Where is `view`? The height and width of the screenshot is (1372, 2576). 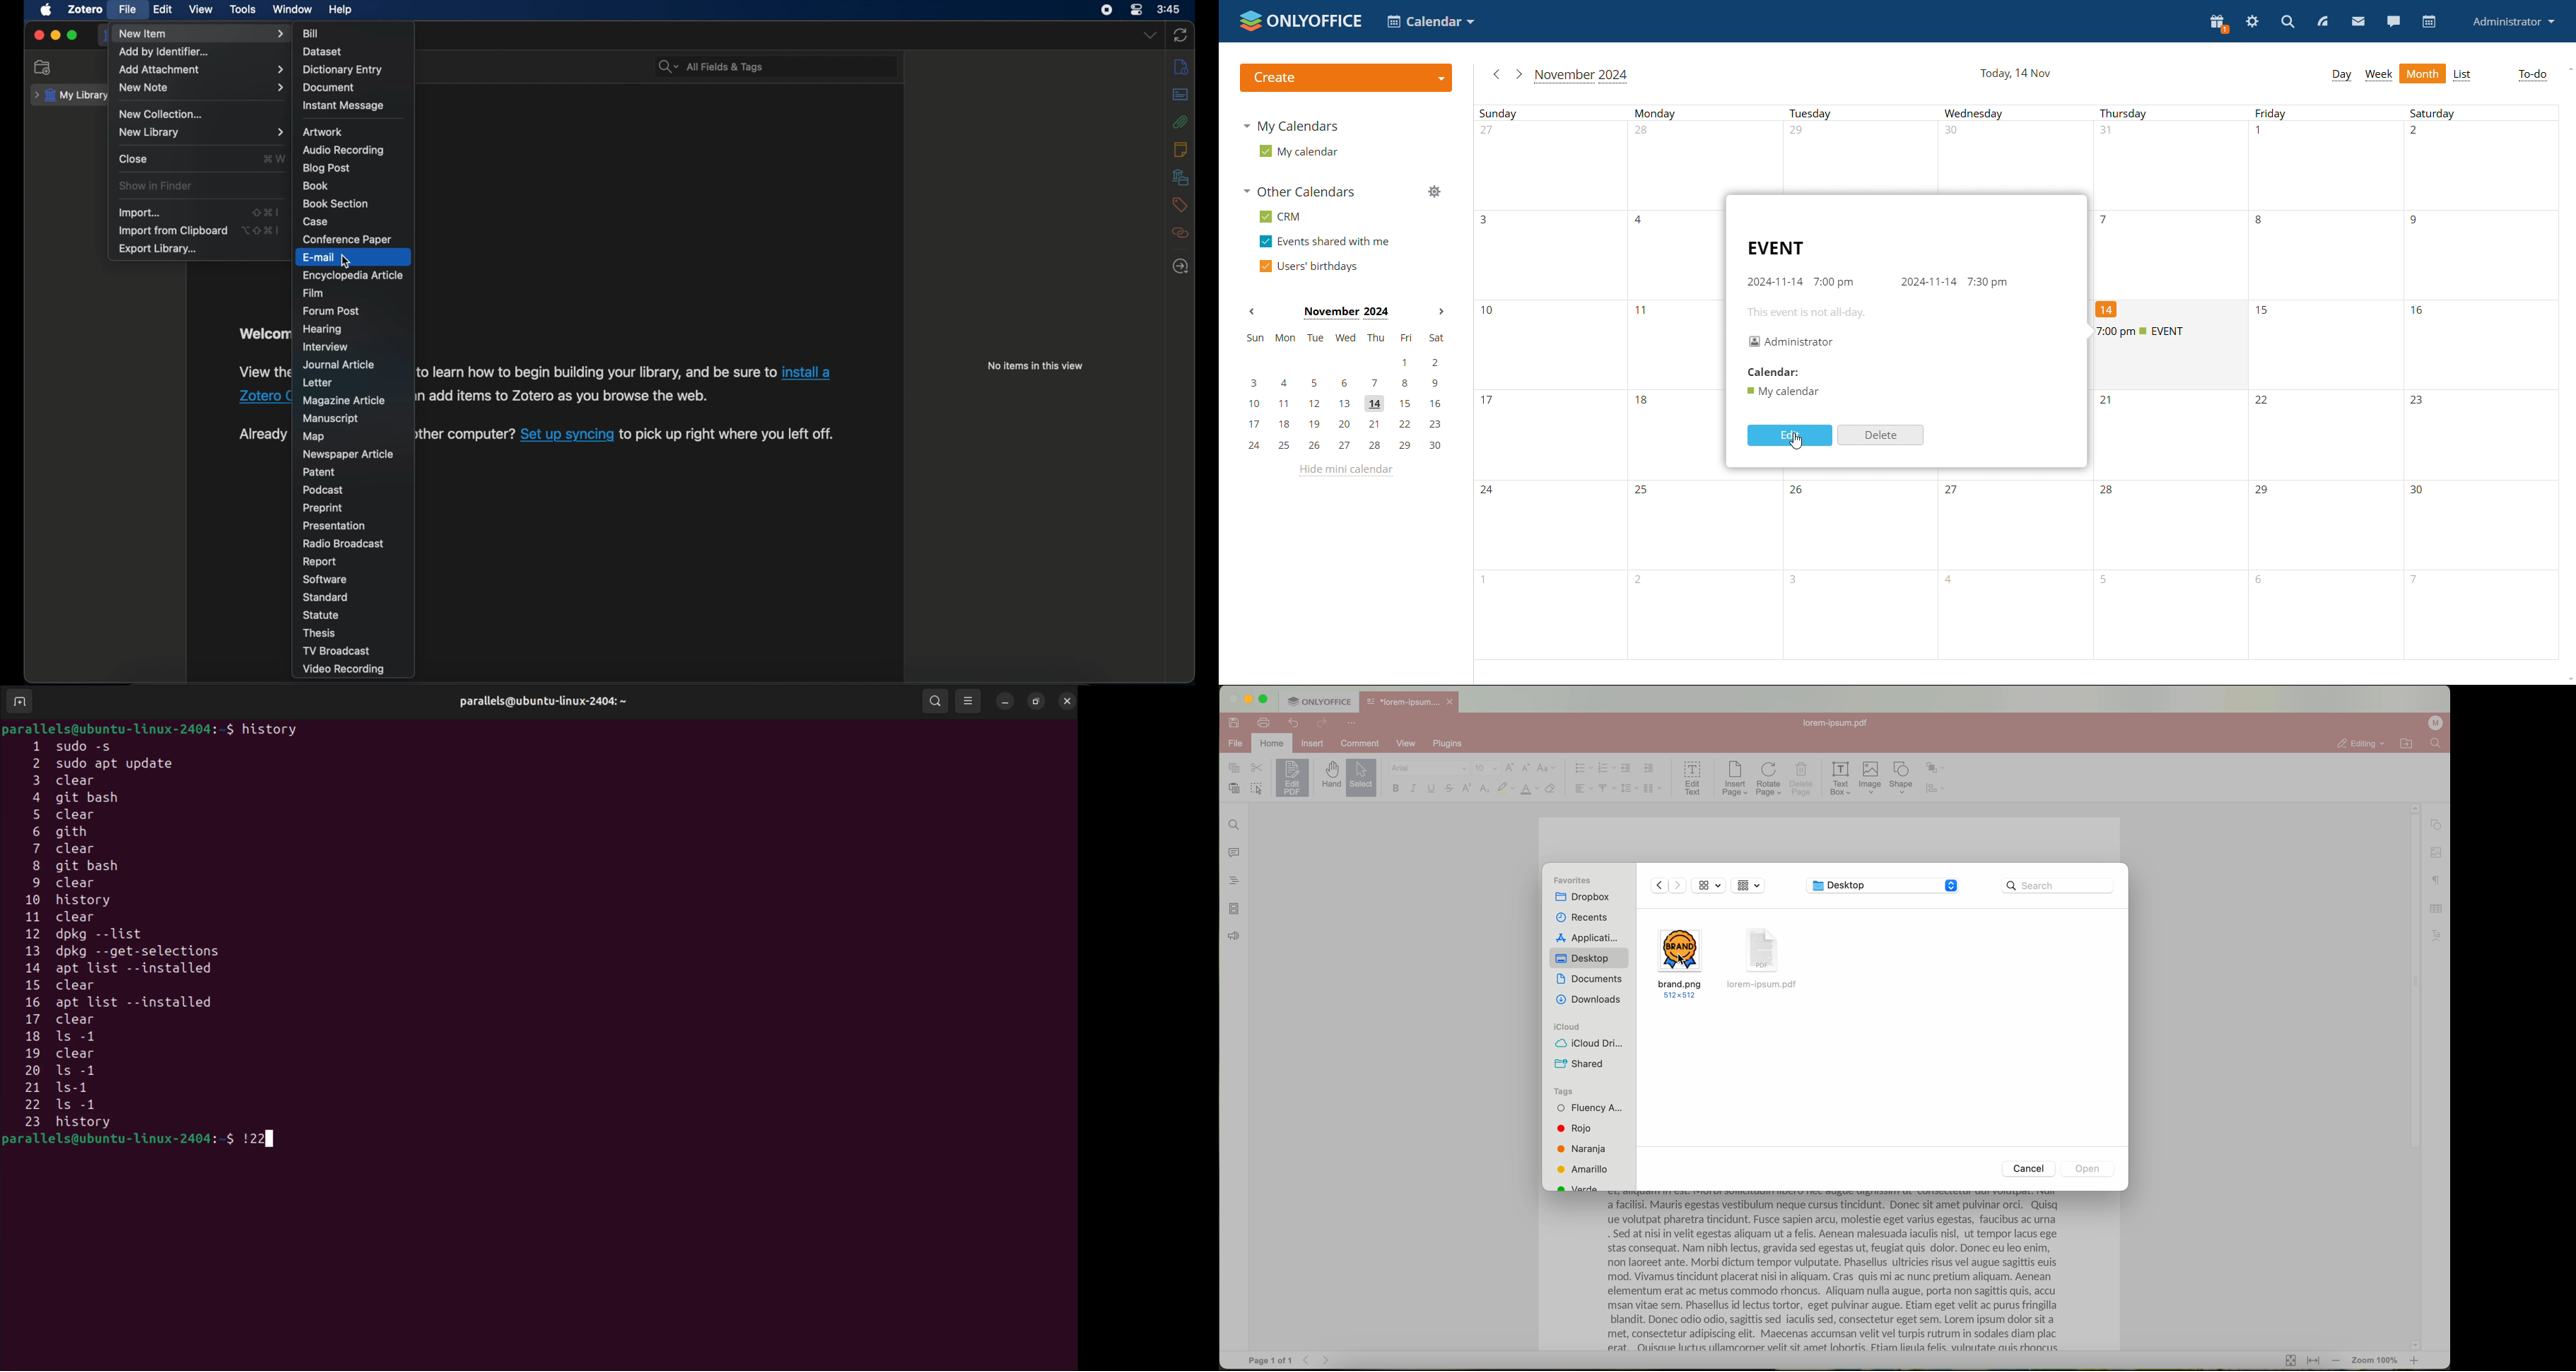 view is located at coordinates (1410, 743).